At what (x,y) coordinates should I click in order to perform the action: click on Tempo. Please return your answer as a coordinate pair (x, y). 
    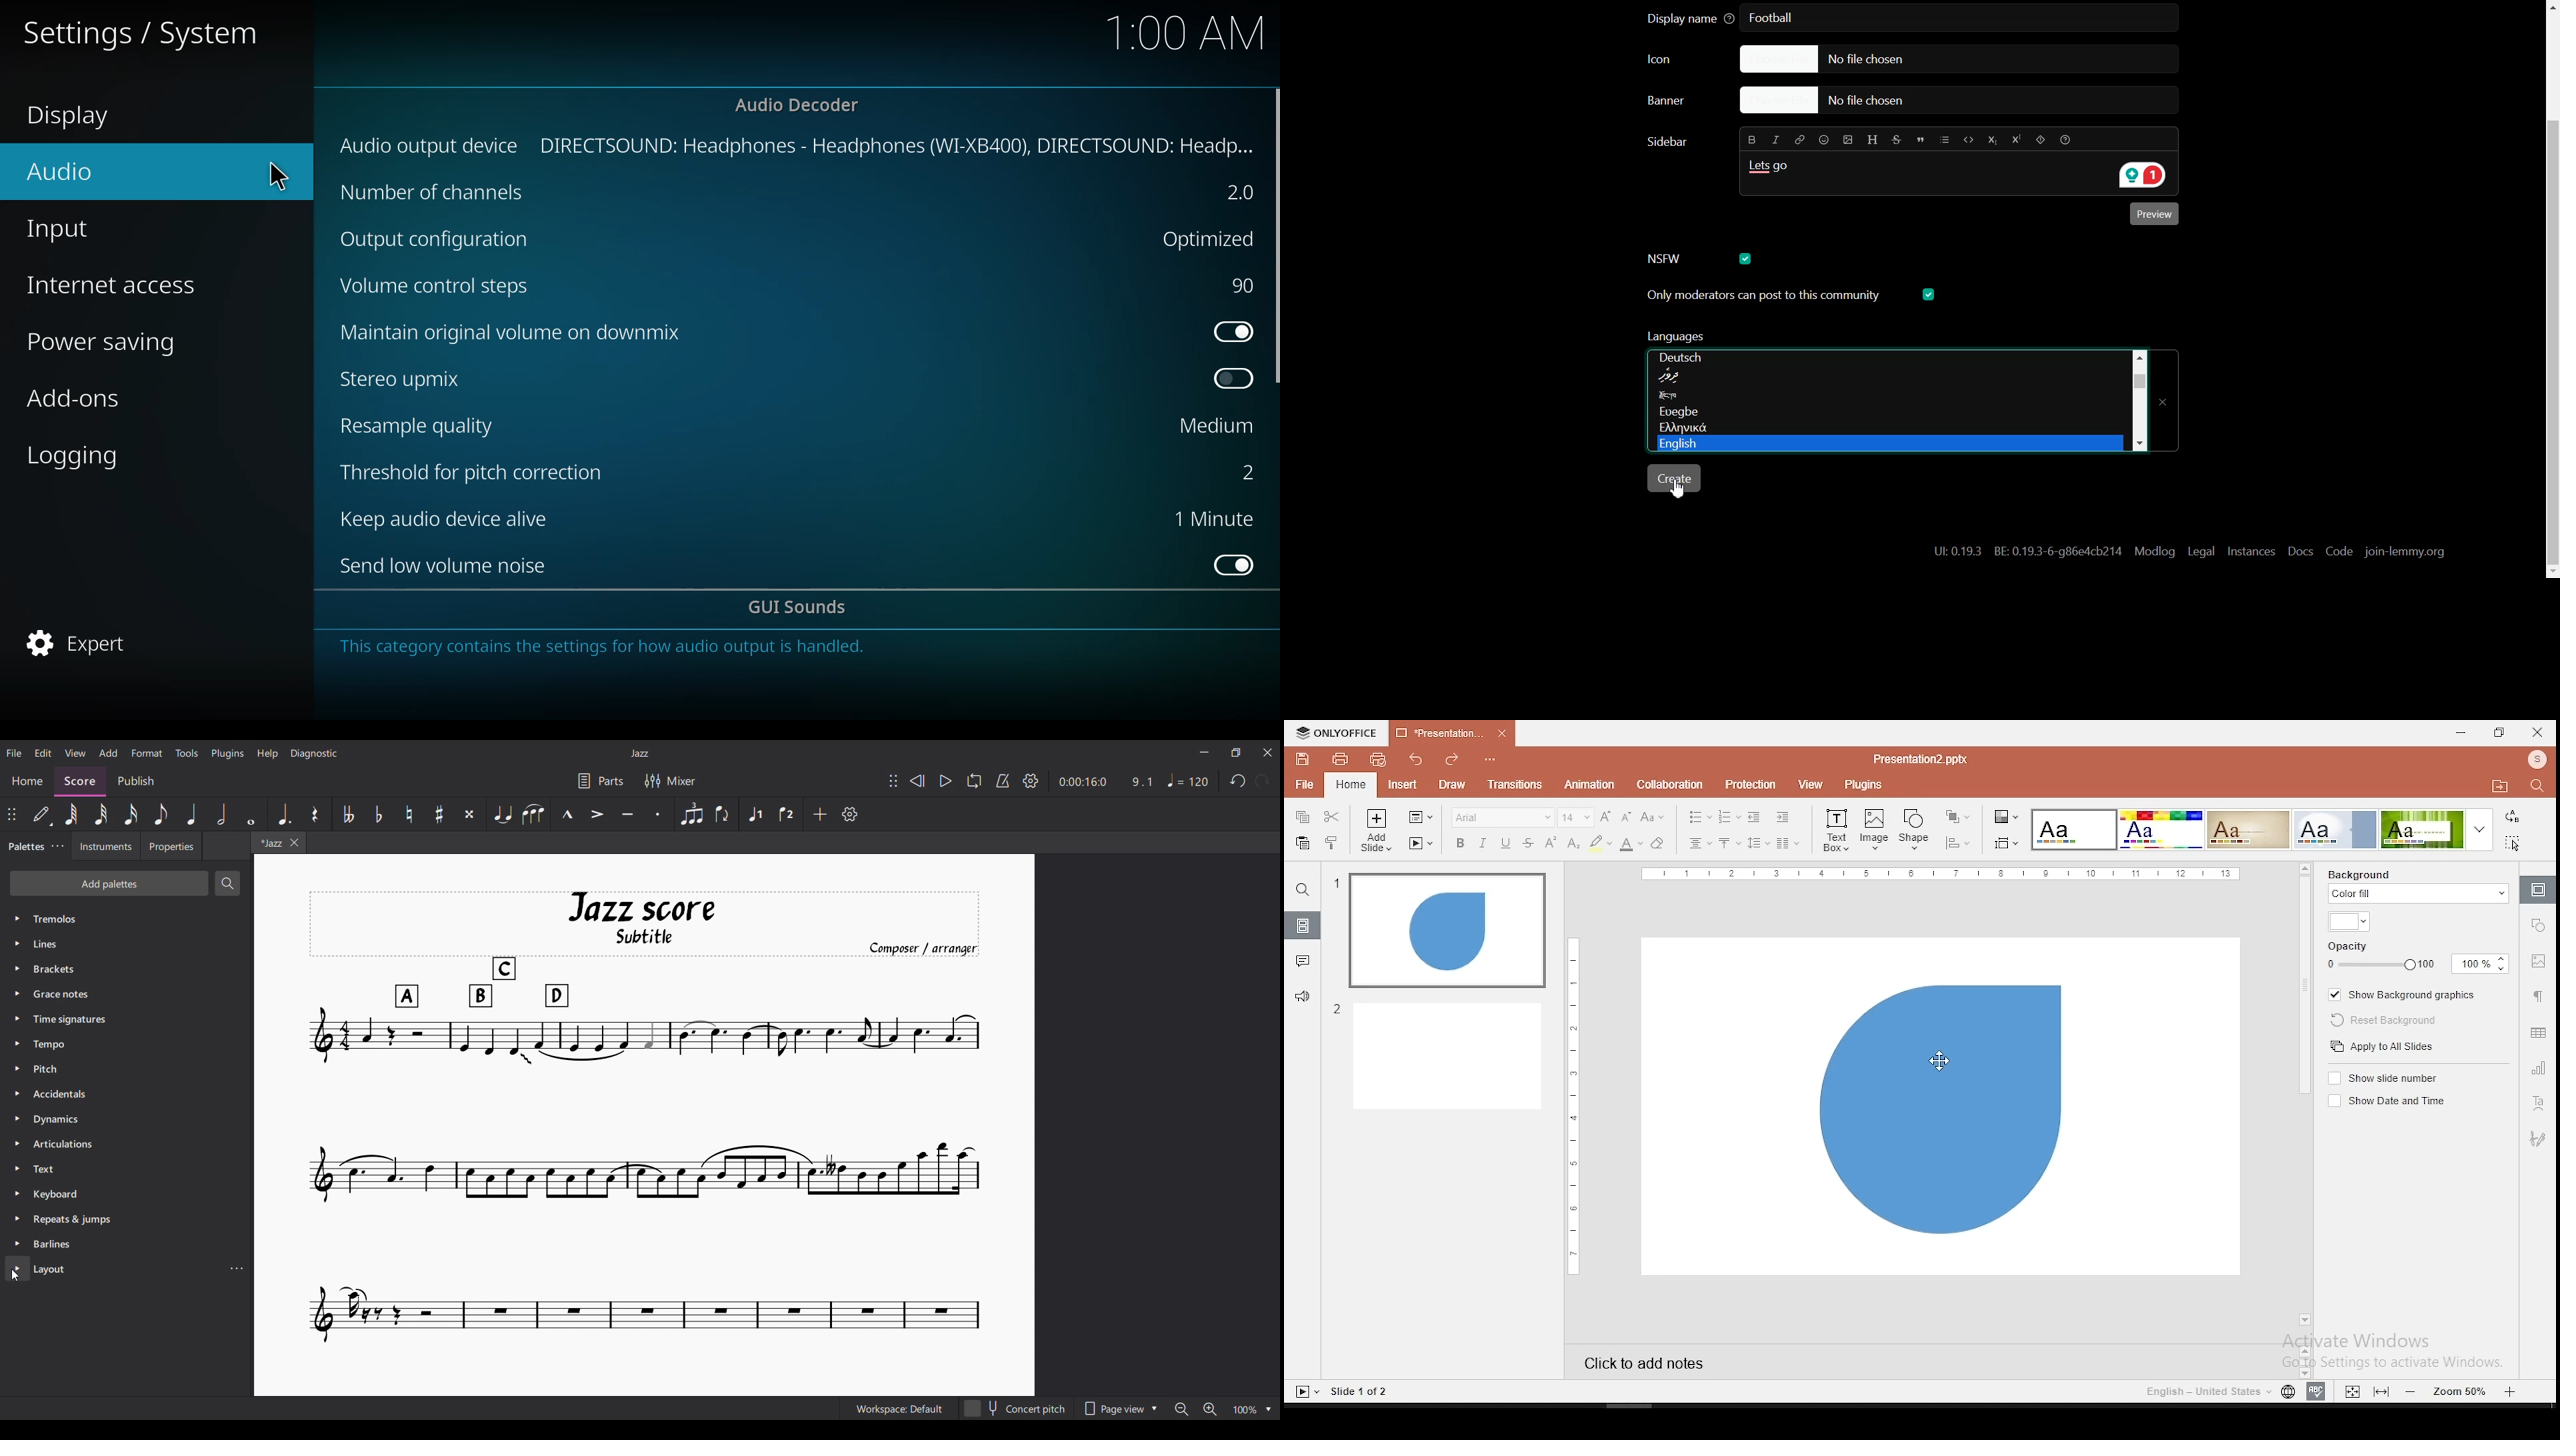
    Looking at the image, I should click on (1188, 780).